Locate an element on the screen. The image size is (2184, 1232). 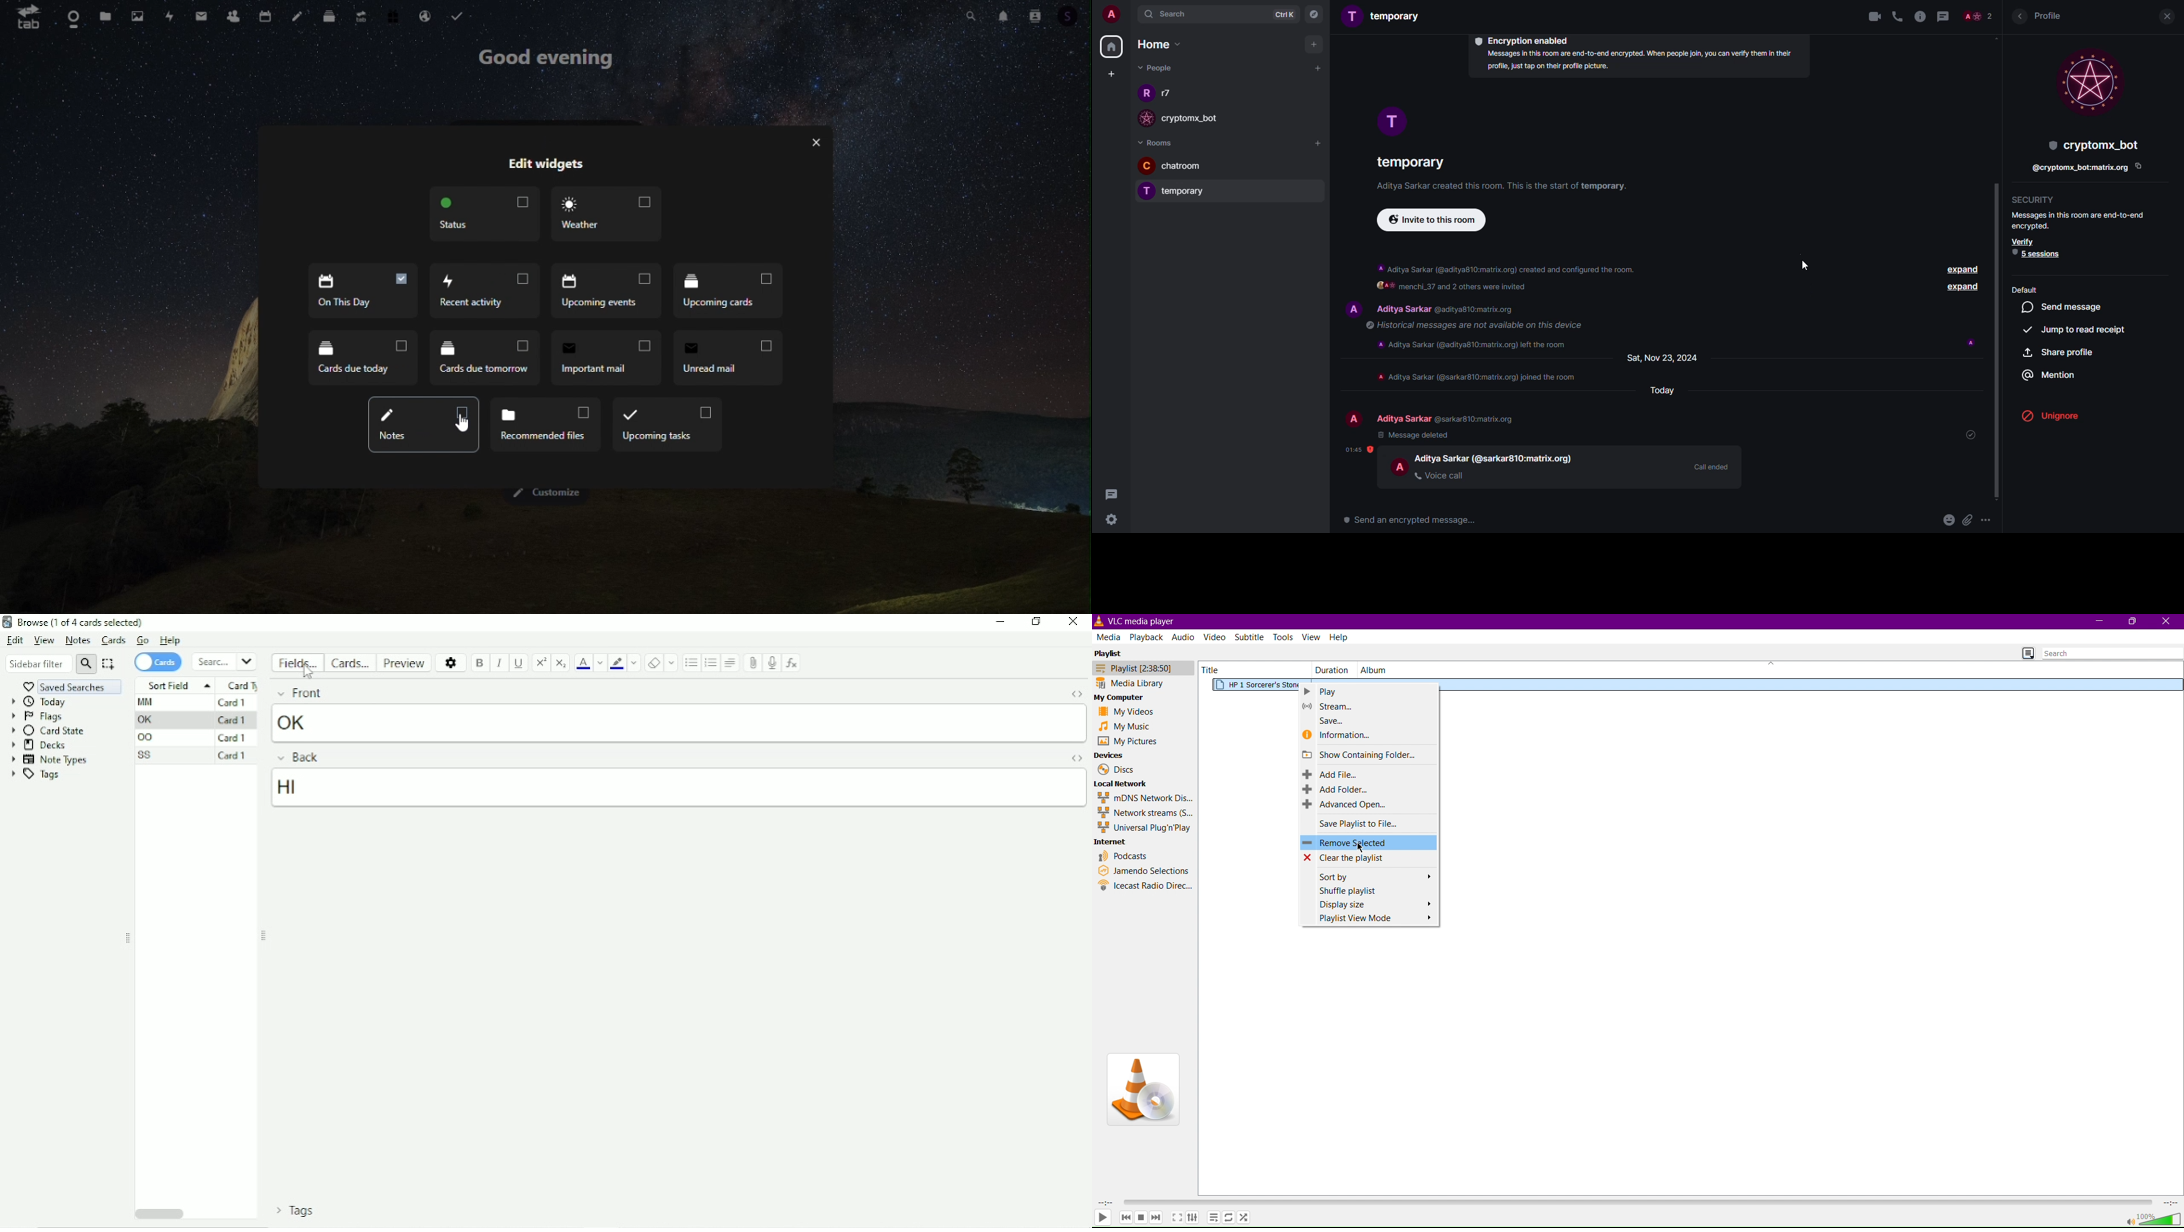
Media is located at coordinates (1110, 637).